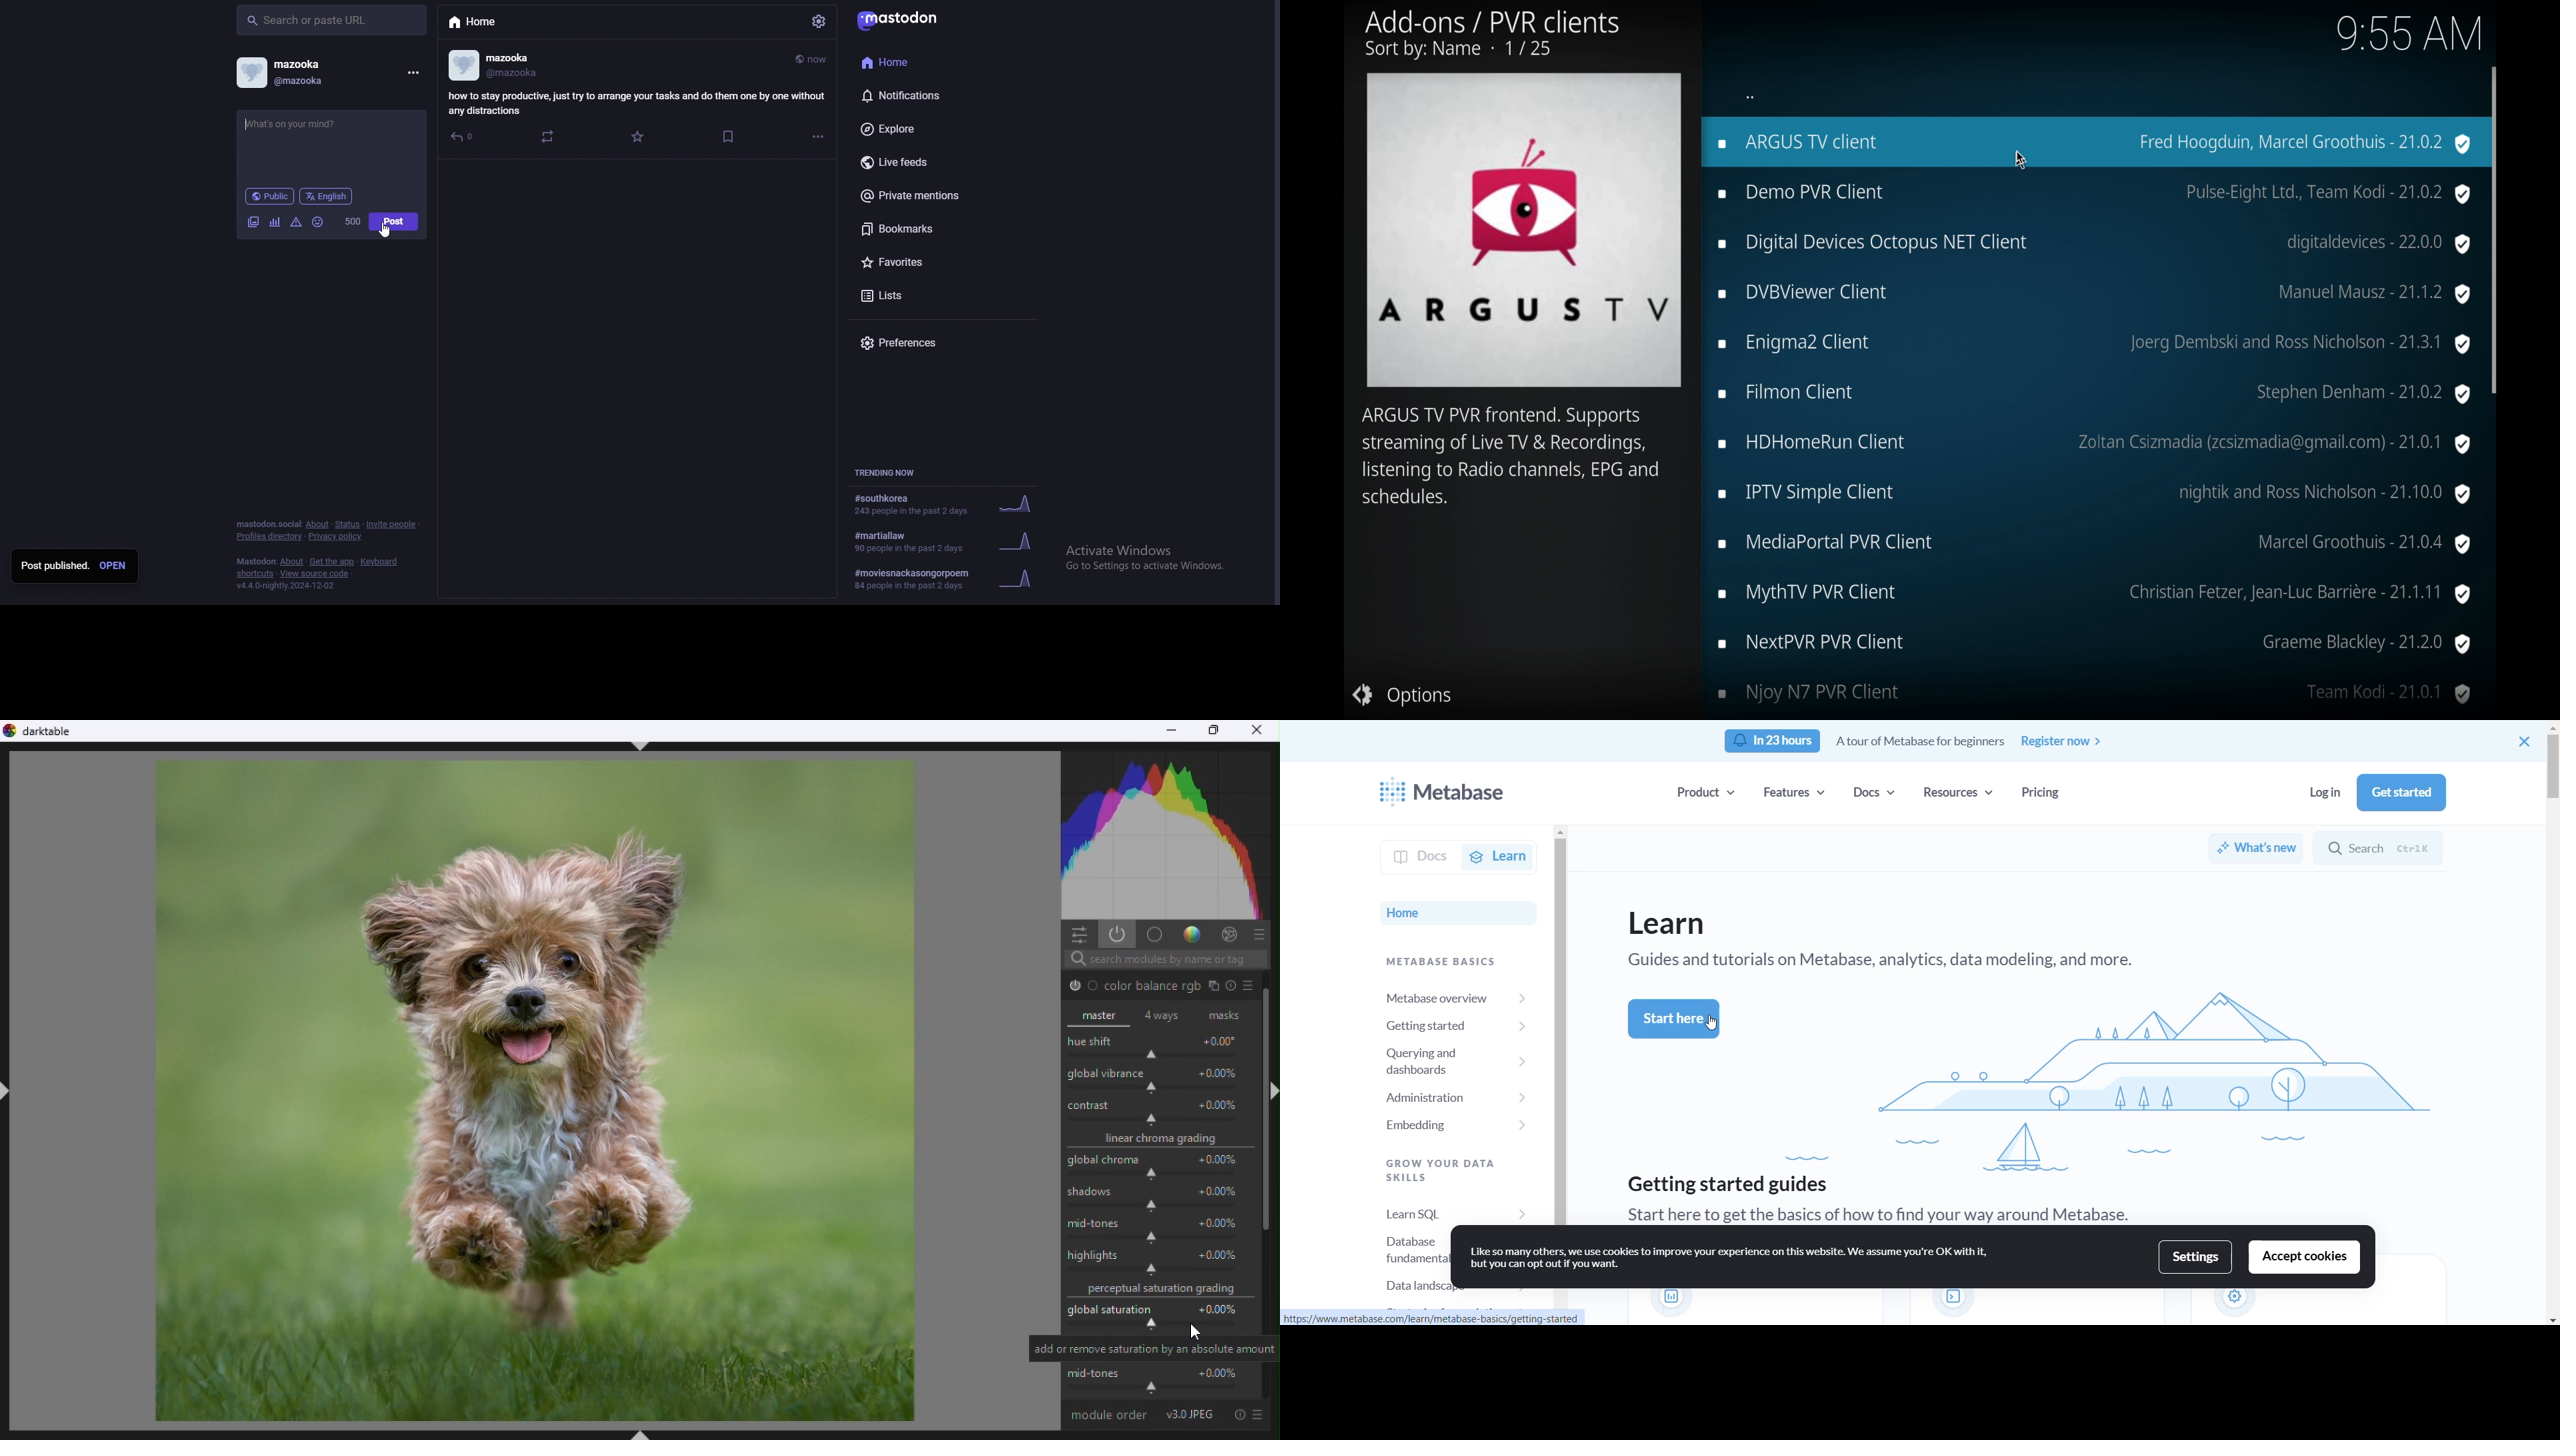 This screenshot has height=1456, width=2576. What do you see at coordinates (1158, 1080) in the screenshot?
I see `Global variance` at bounding box center [1158, 1080].